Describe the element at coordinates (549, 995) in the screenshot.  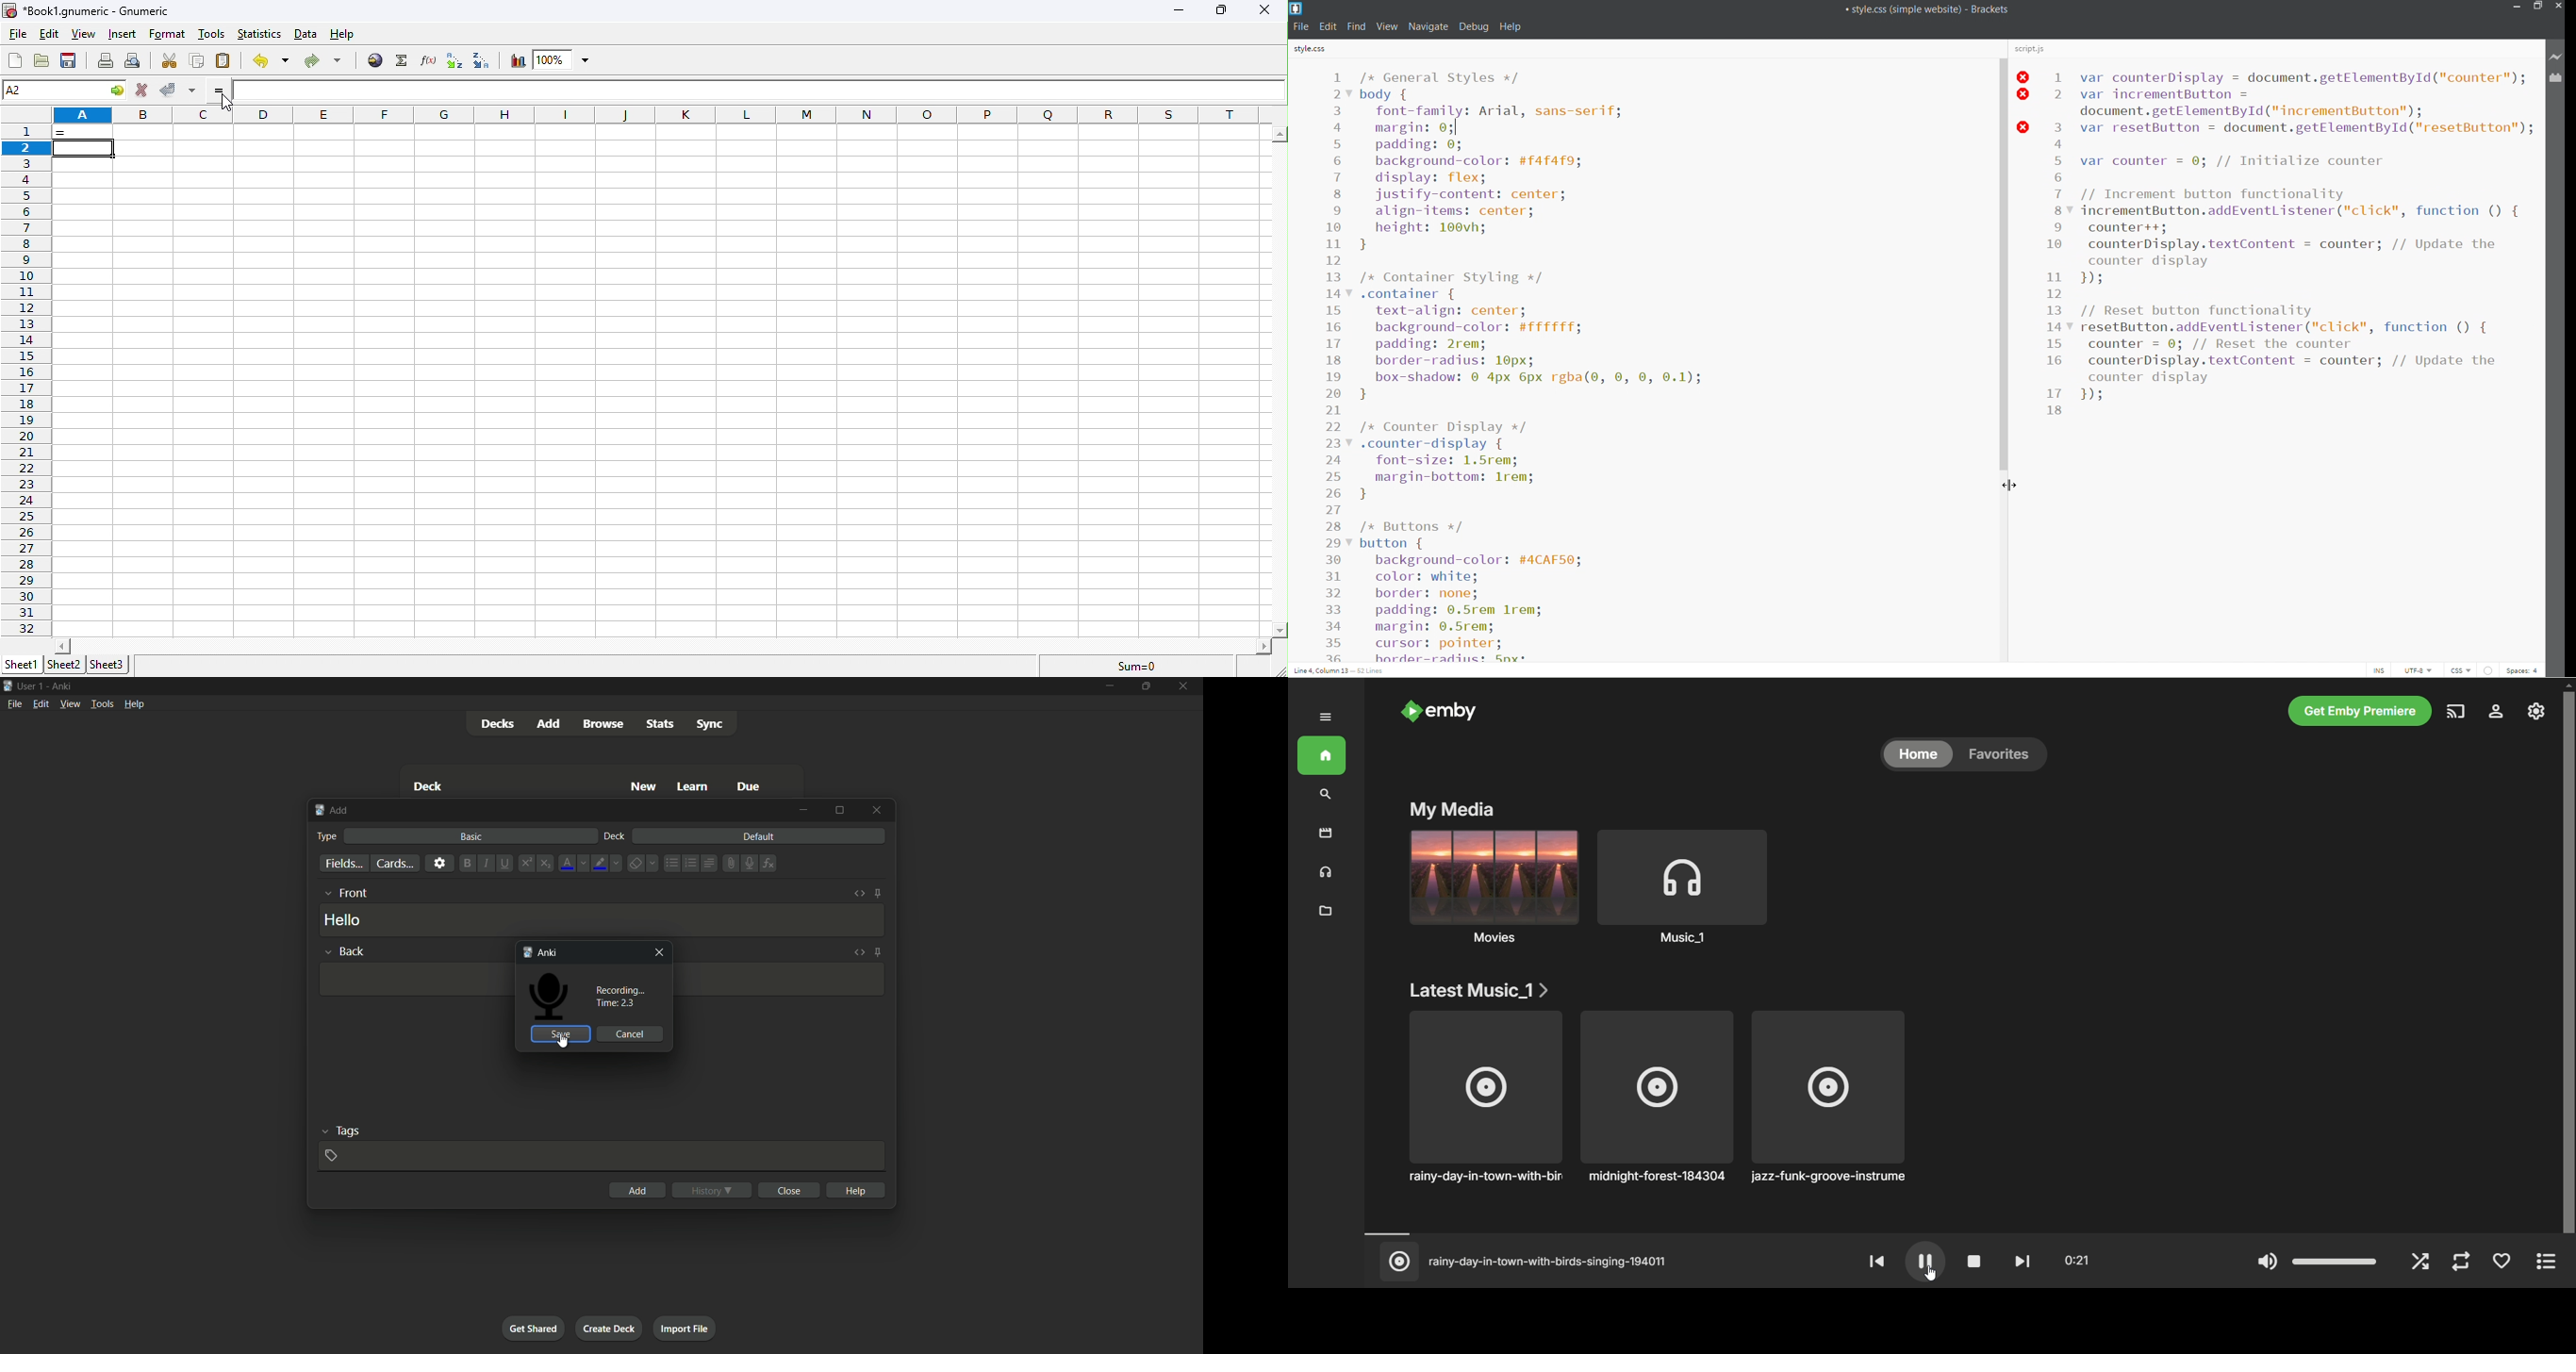
I see `Icon` at that location.